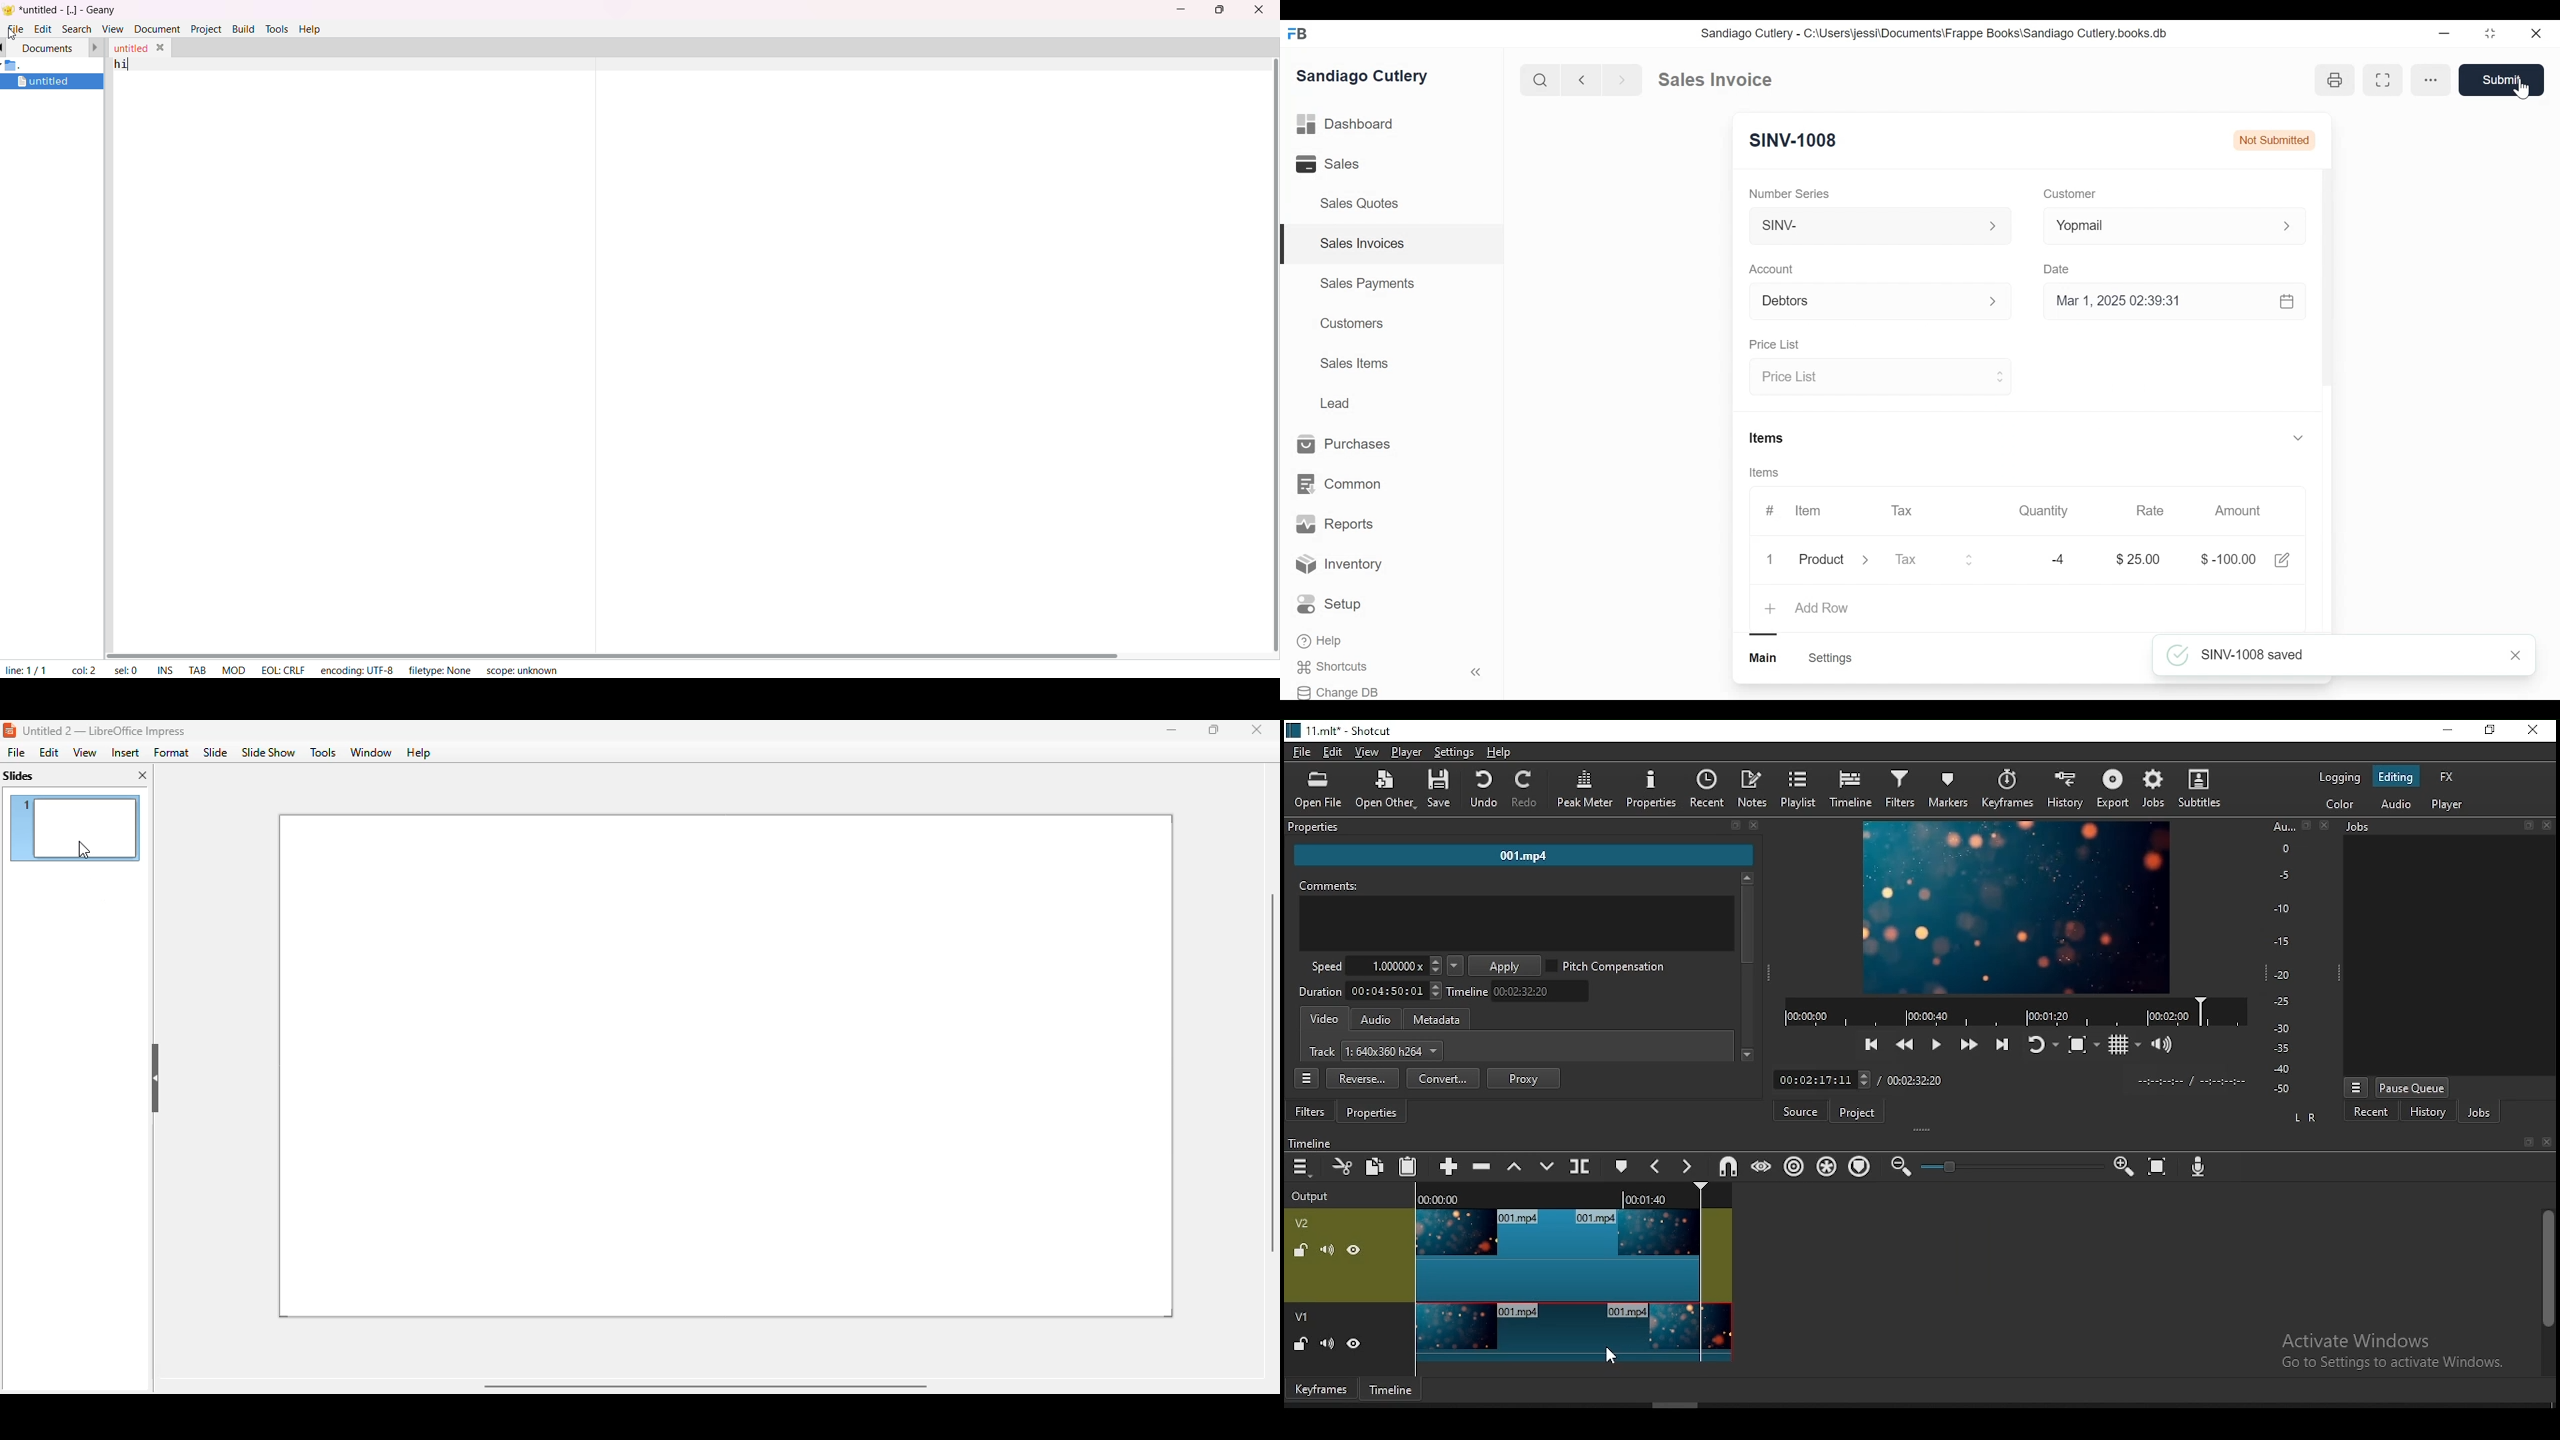 The width and height of the screenshot is (2576, 1456). I want to click on Close, so click(2539, 34).